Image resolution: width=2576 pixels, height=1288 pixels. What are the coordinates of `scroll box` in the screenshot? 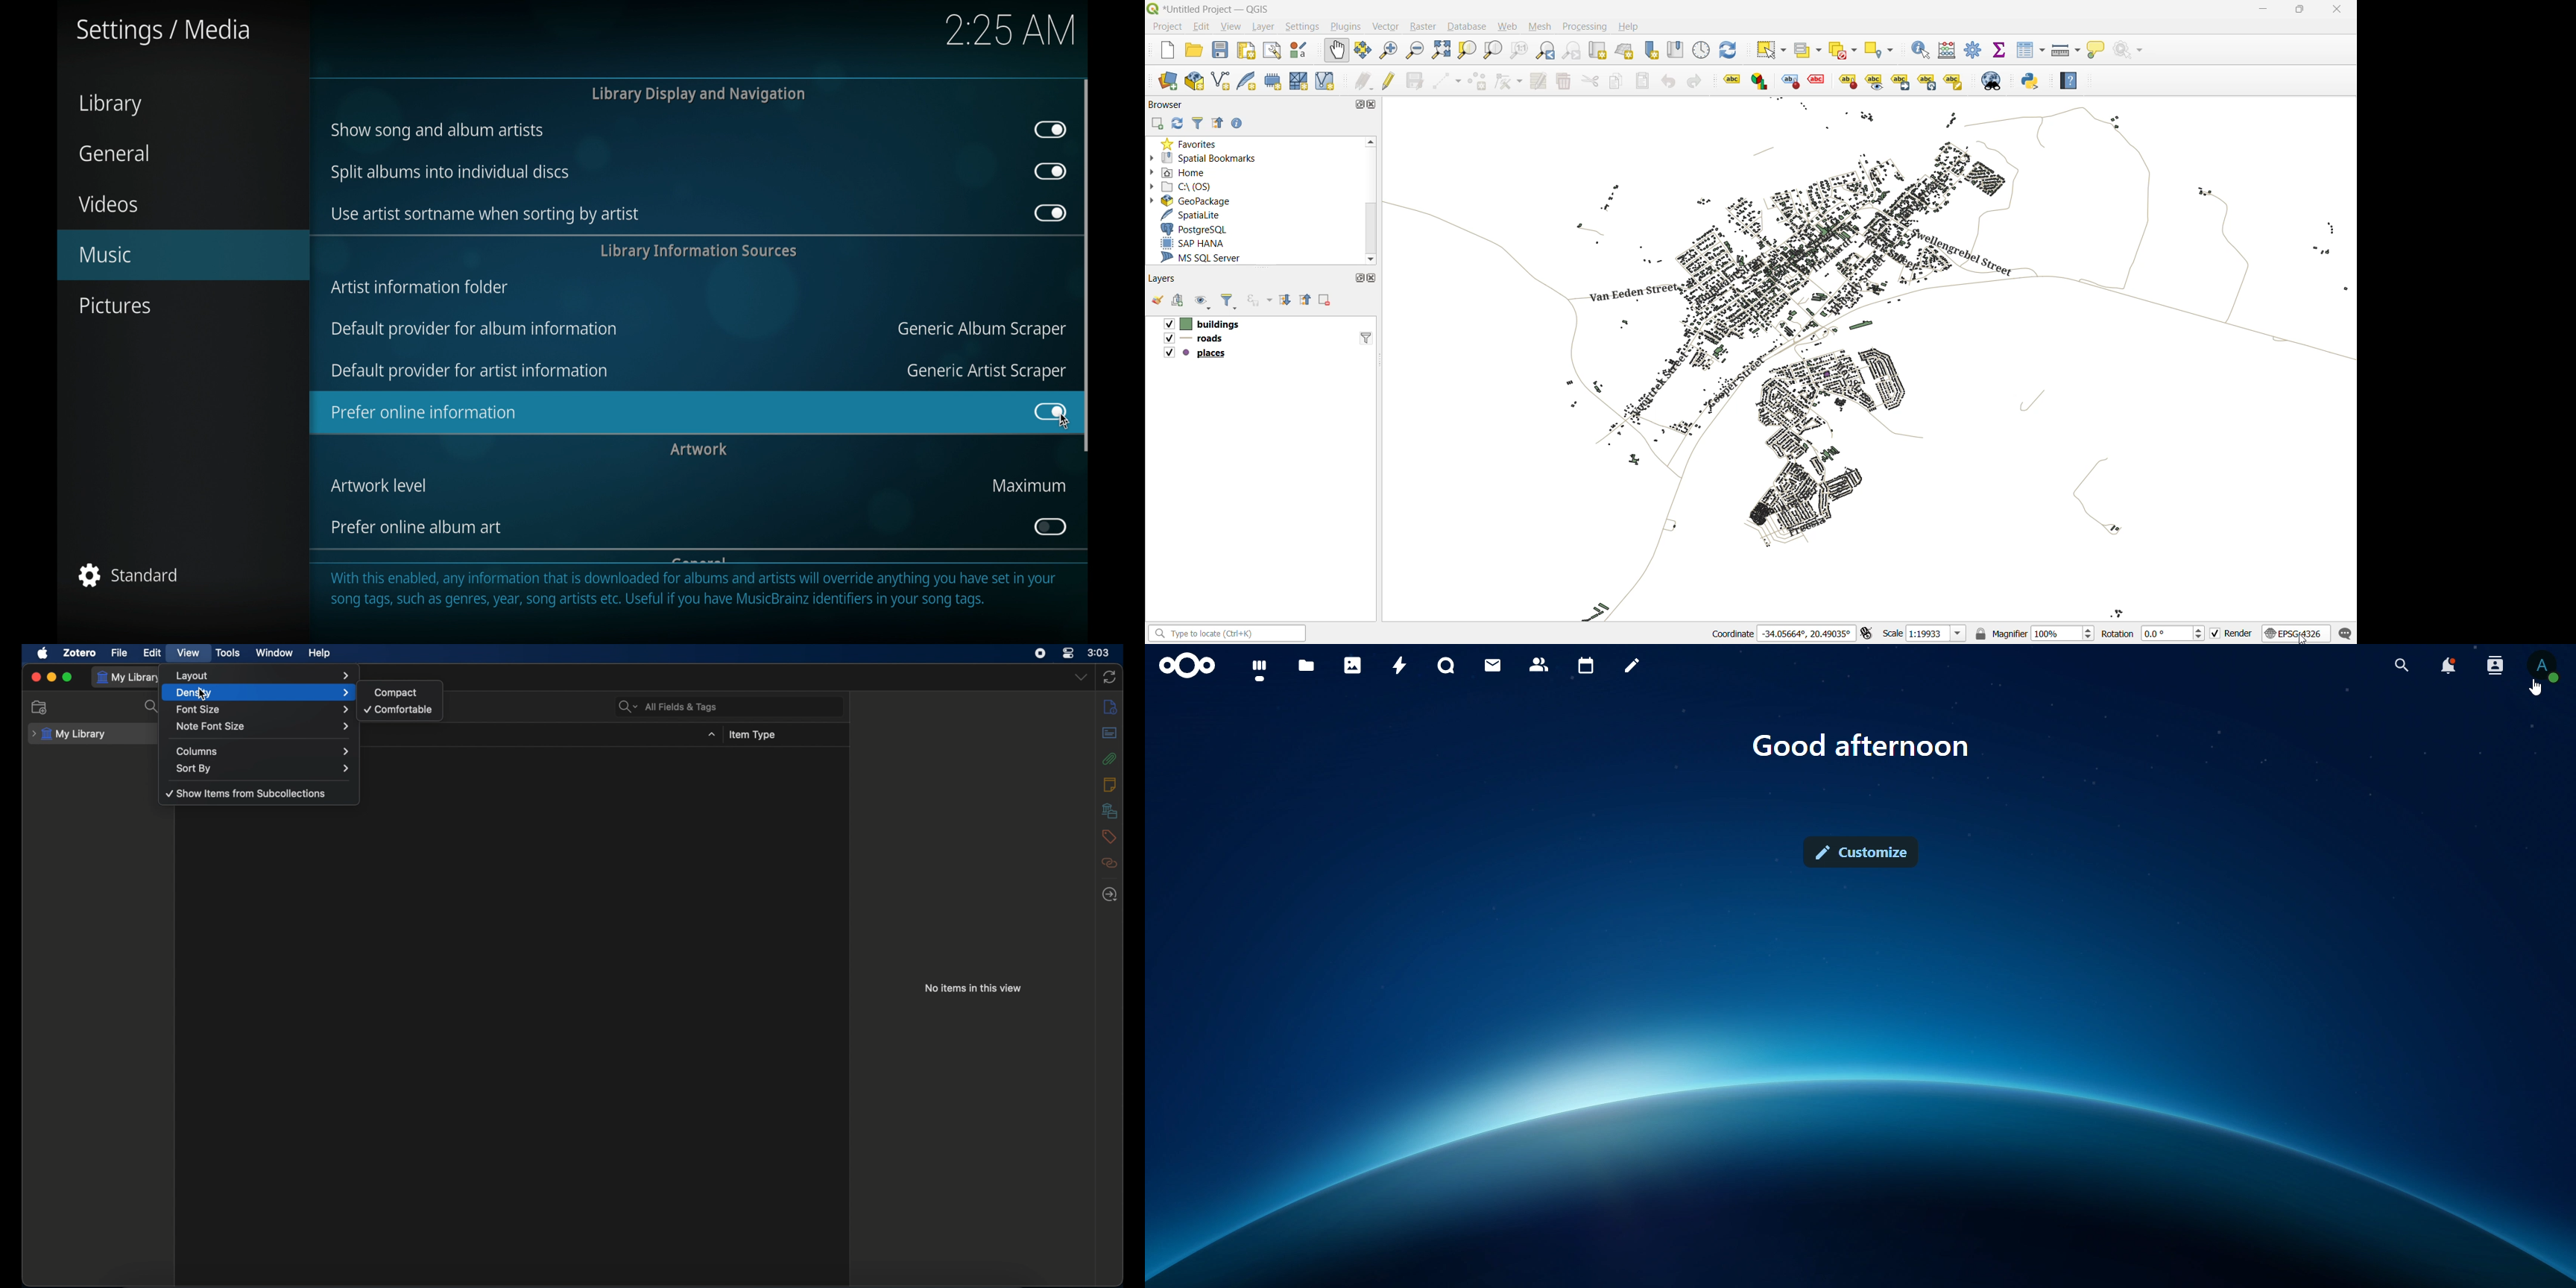 It's located at (1088, 265).